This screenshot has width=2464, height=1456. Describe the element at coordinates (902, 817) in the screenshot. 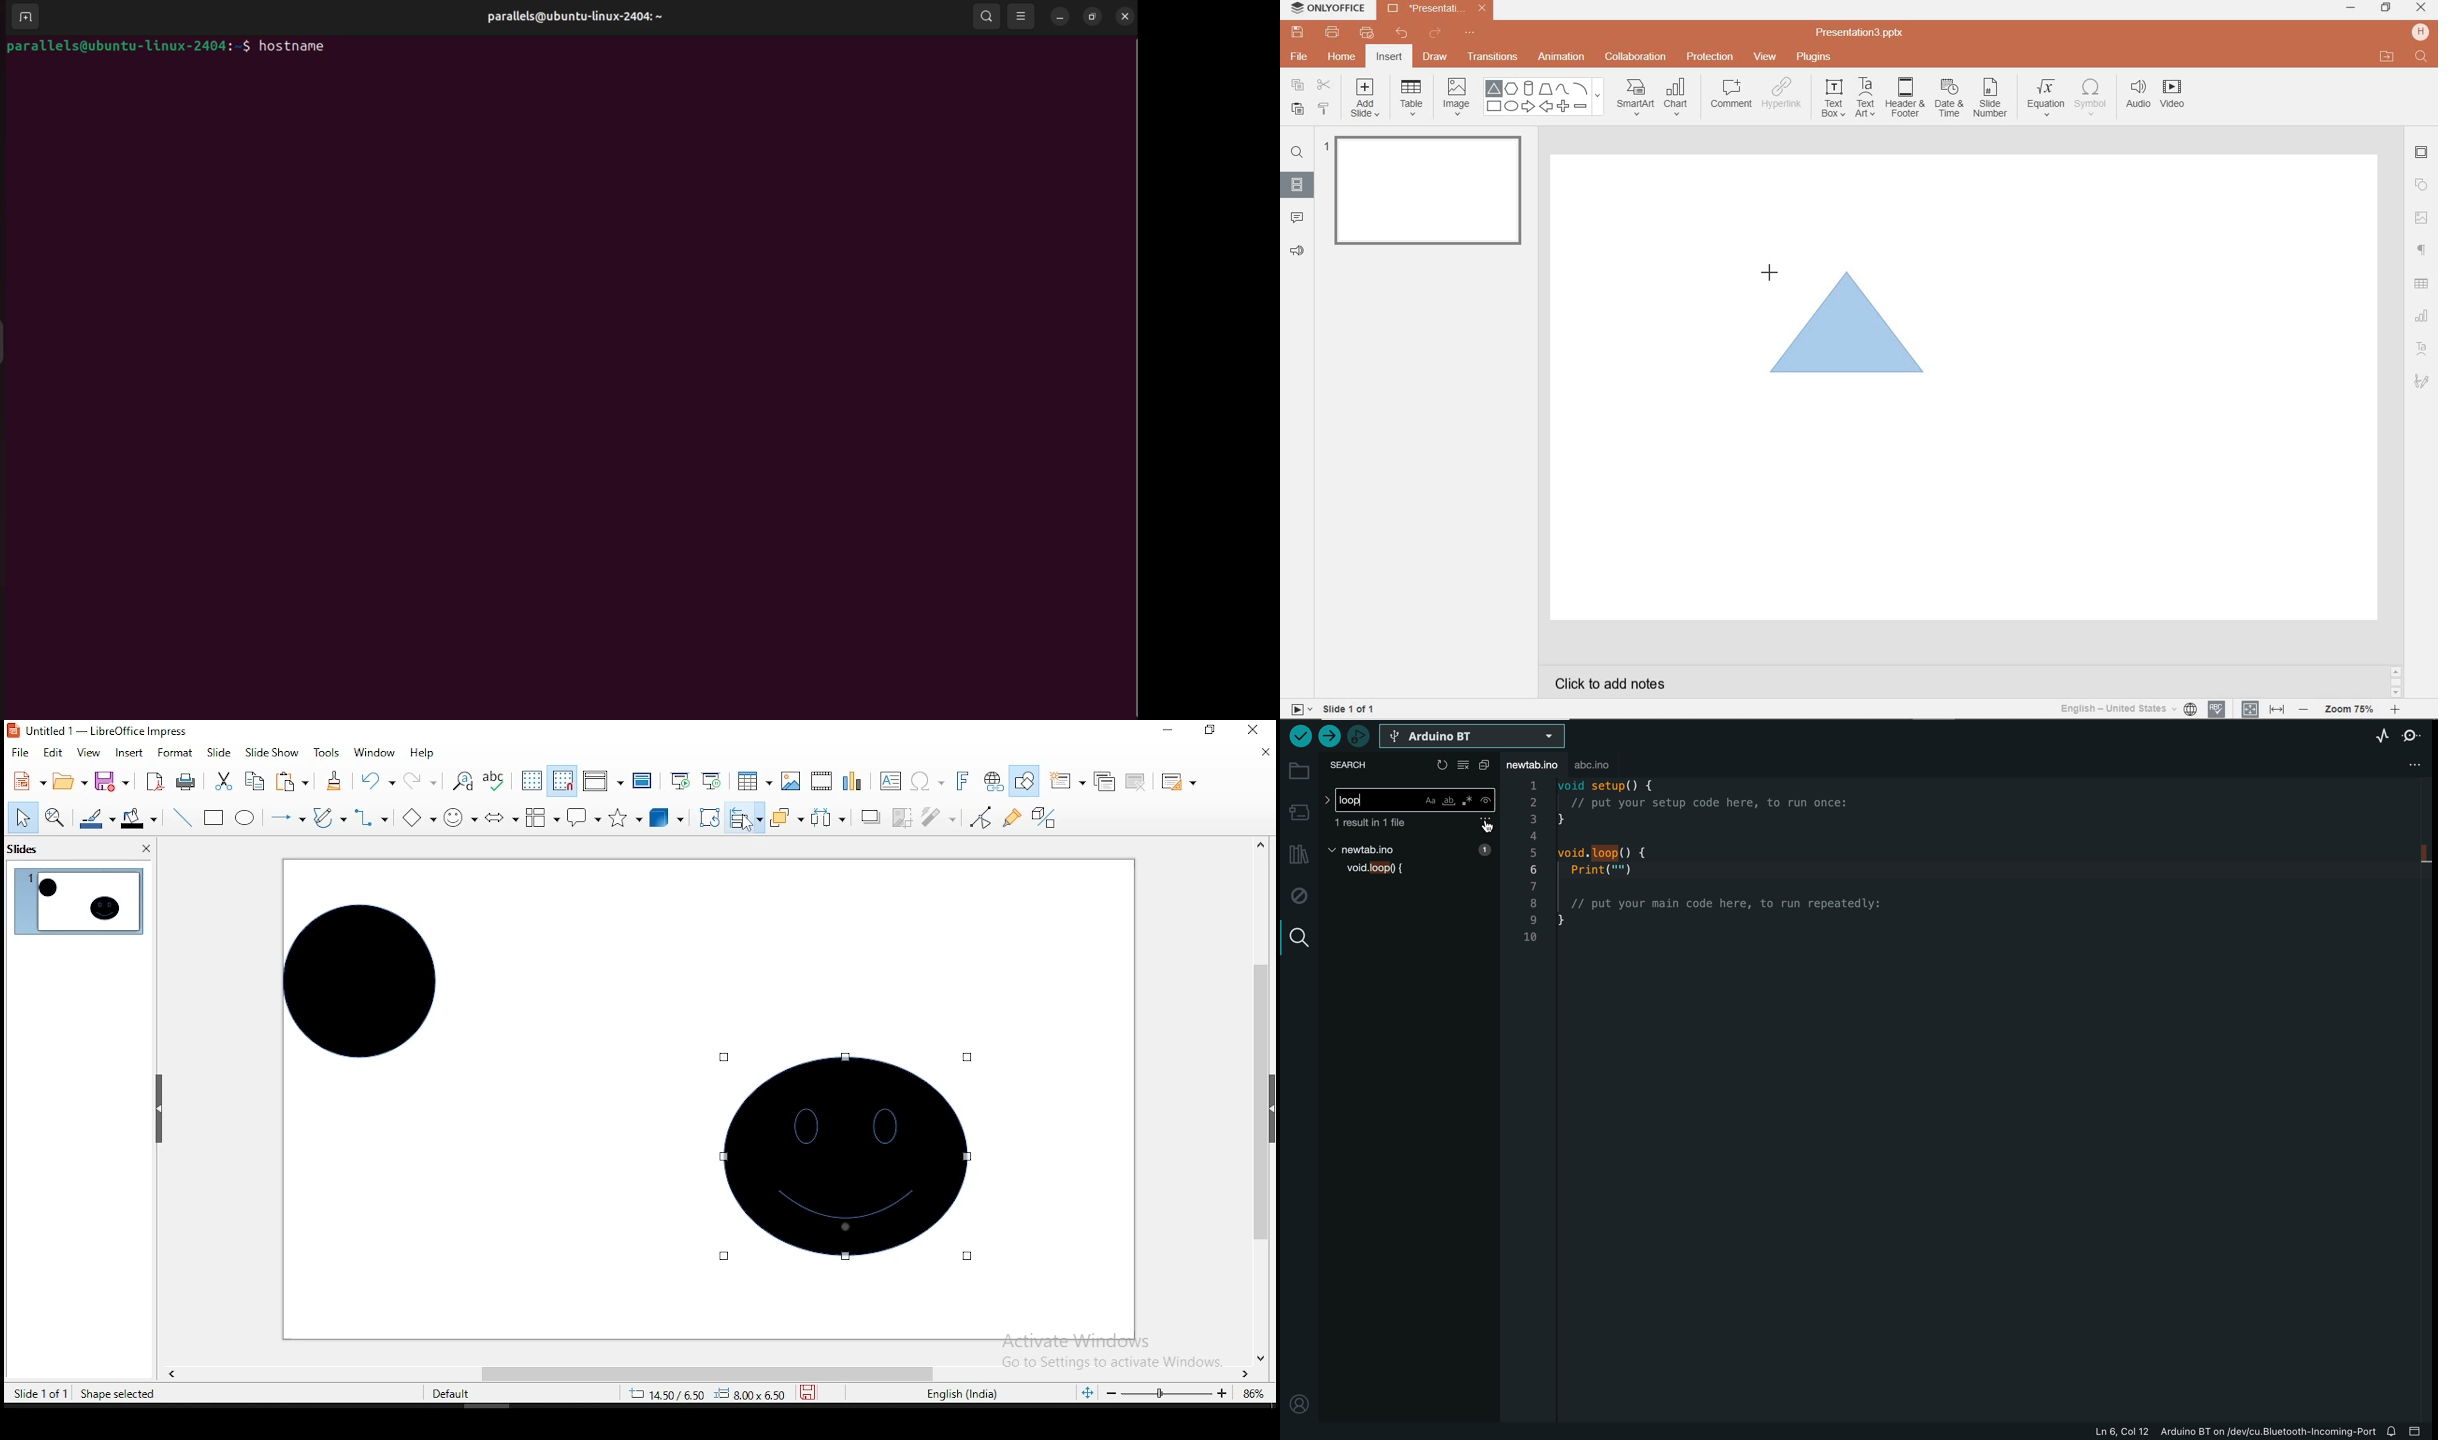

I see `crop image` at that location.